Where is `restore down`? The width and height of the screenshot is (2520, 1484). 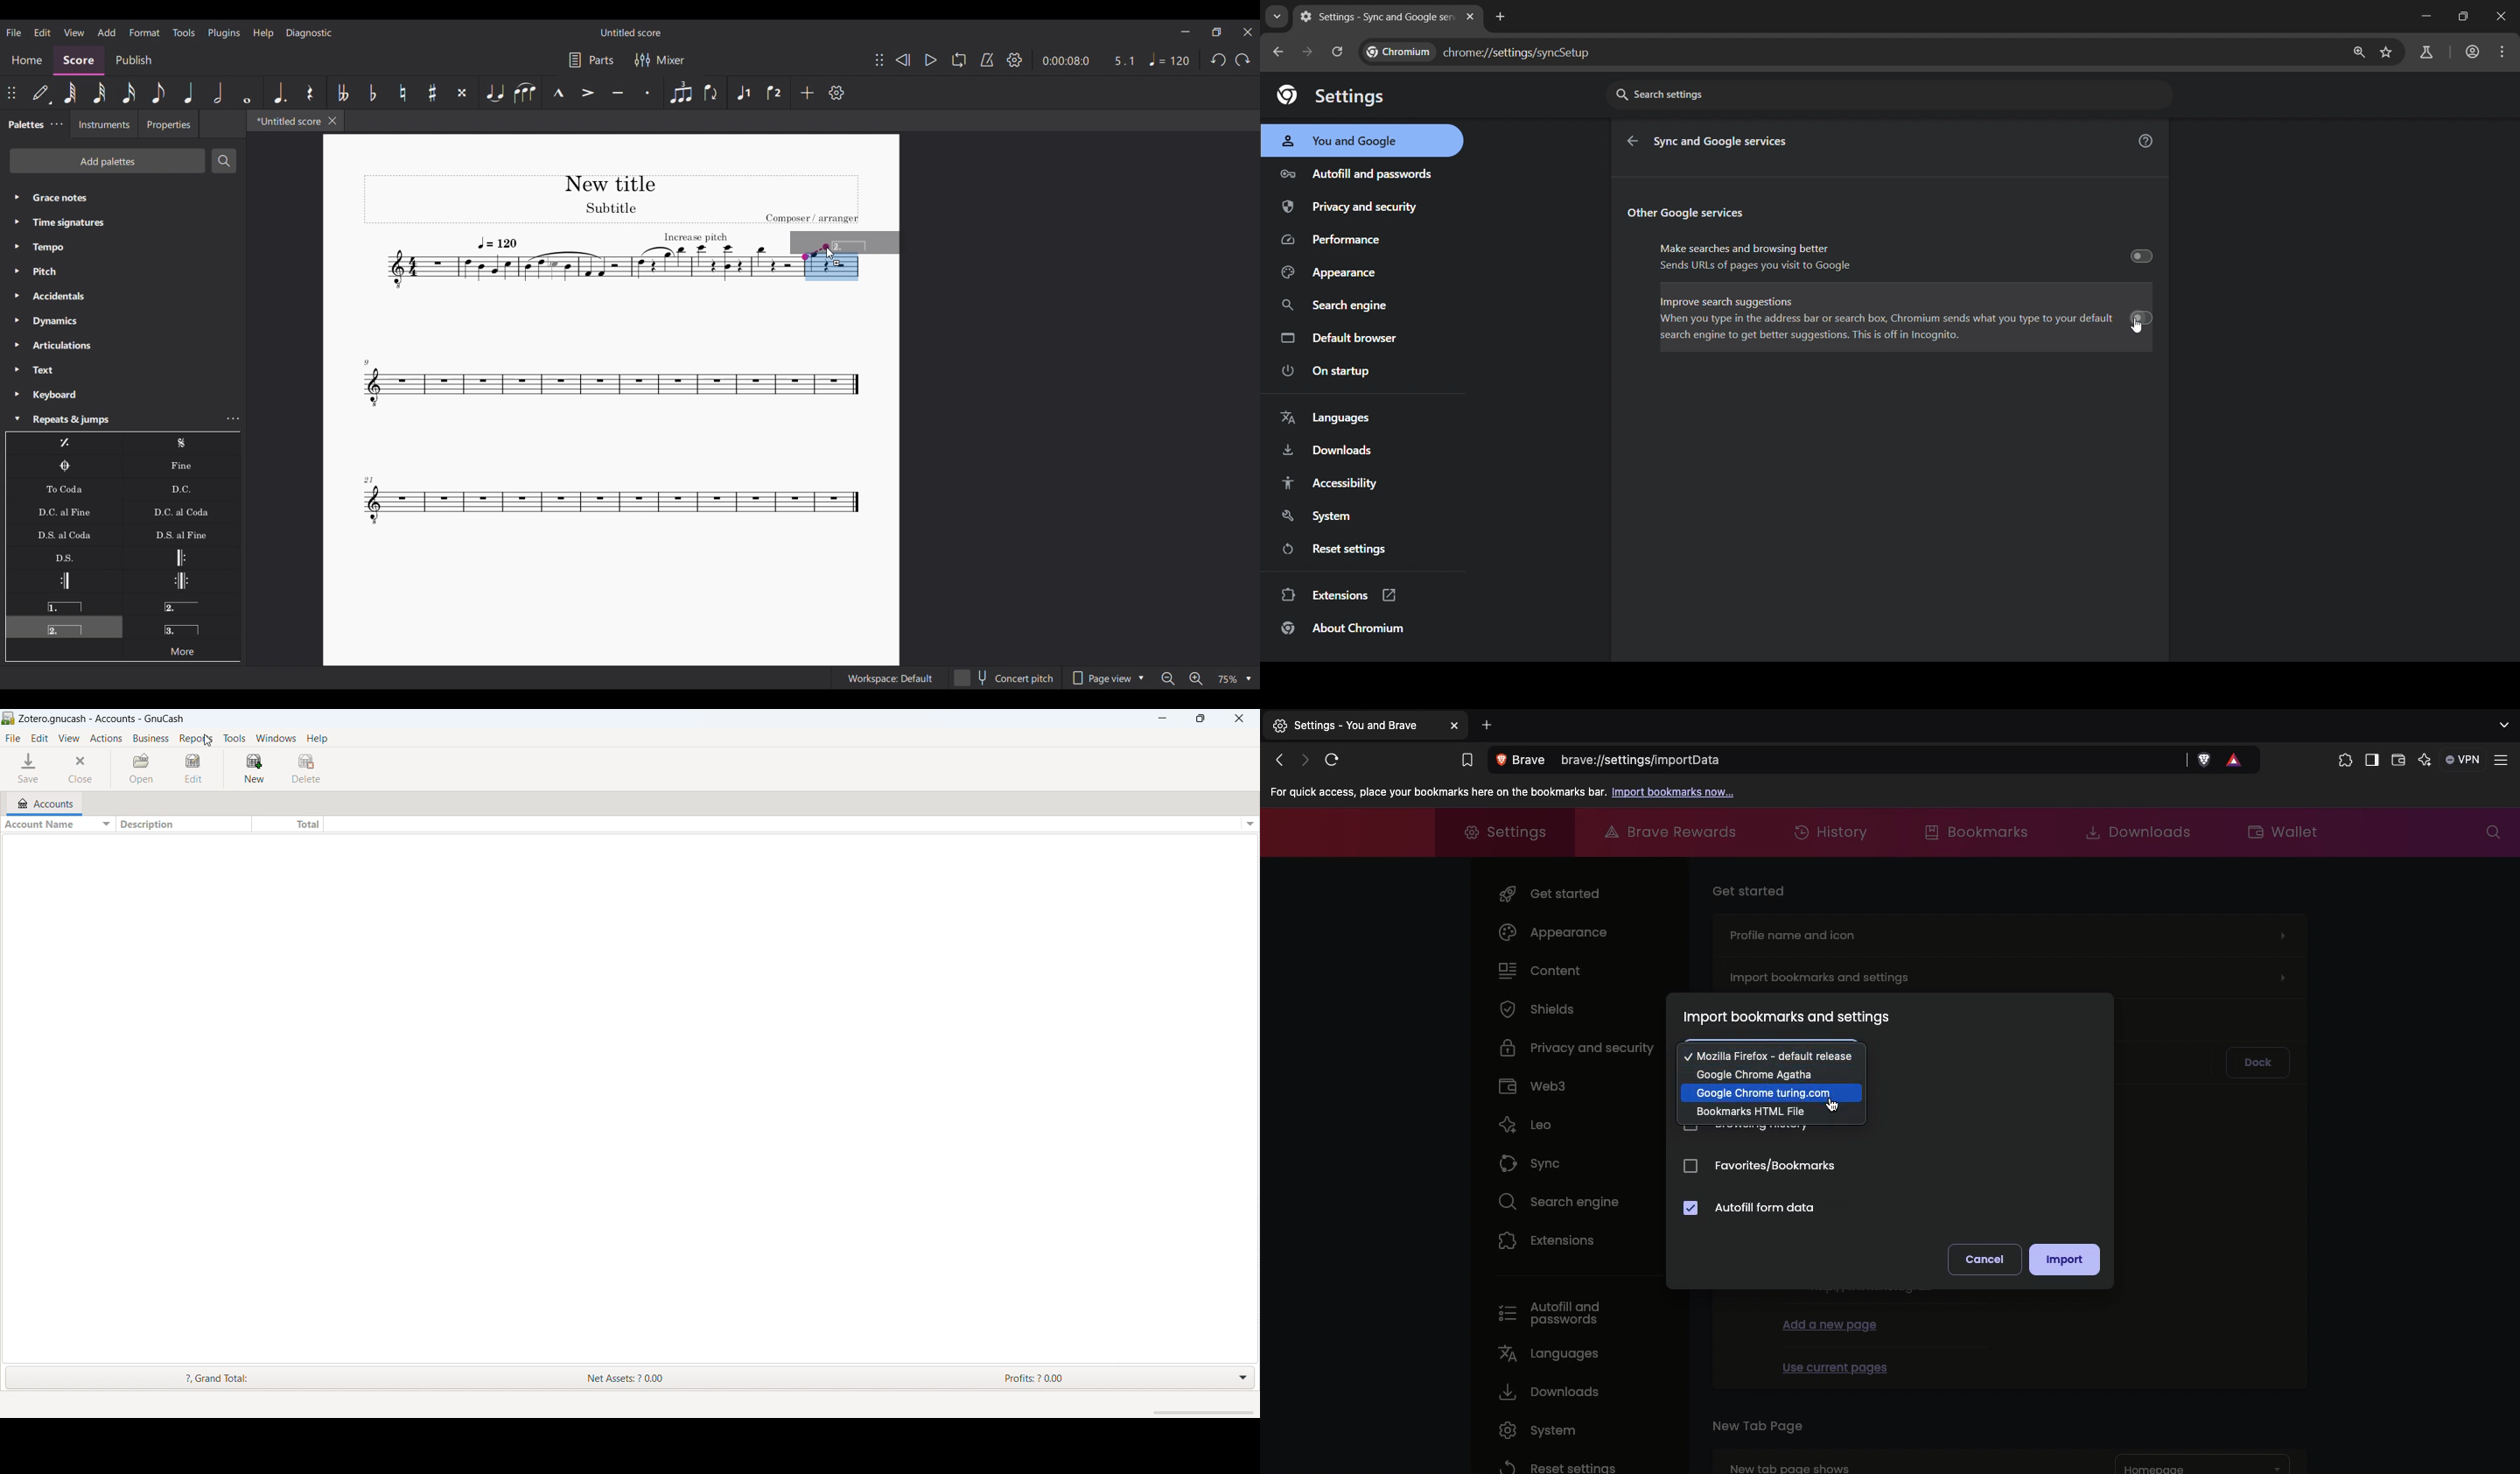 restore down is located at coordinates (2462, 18).